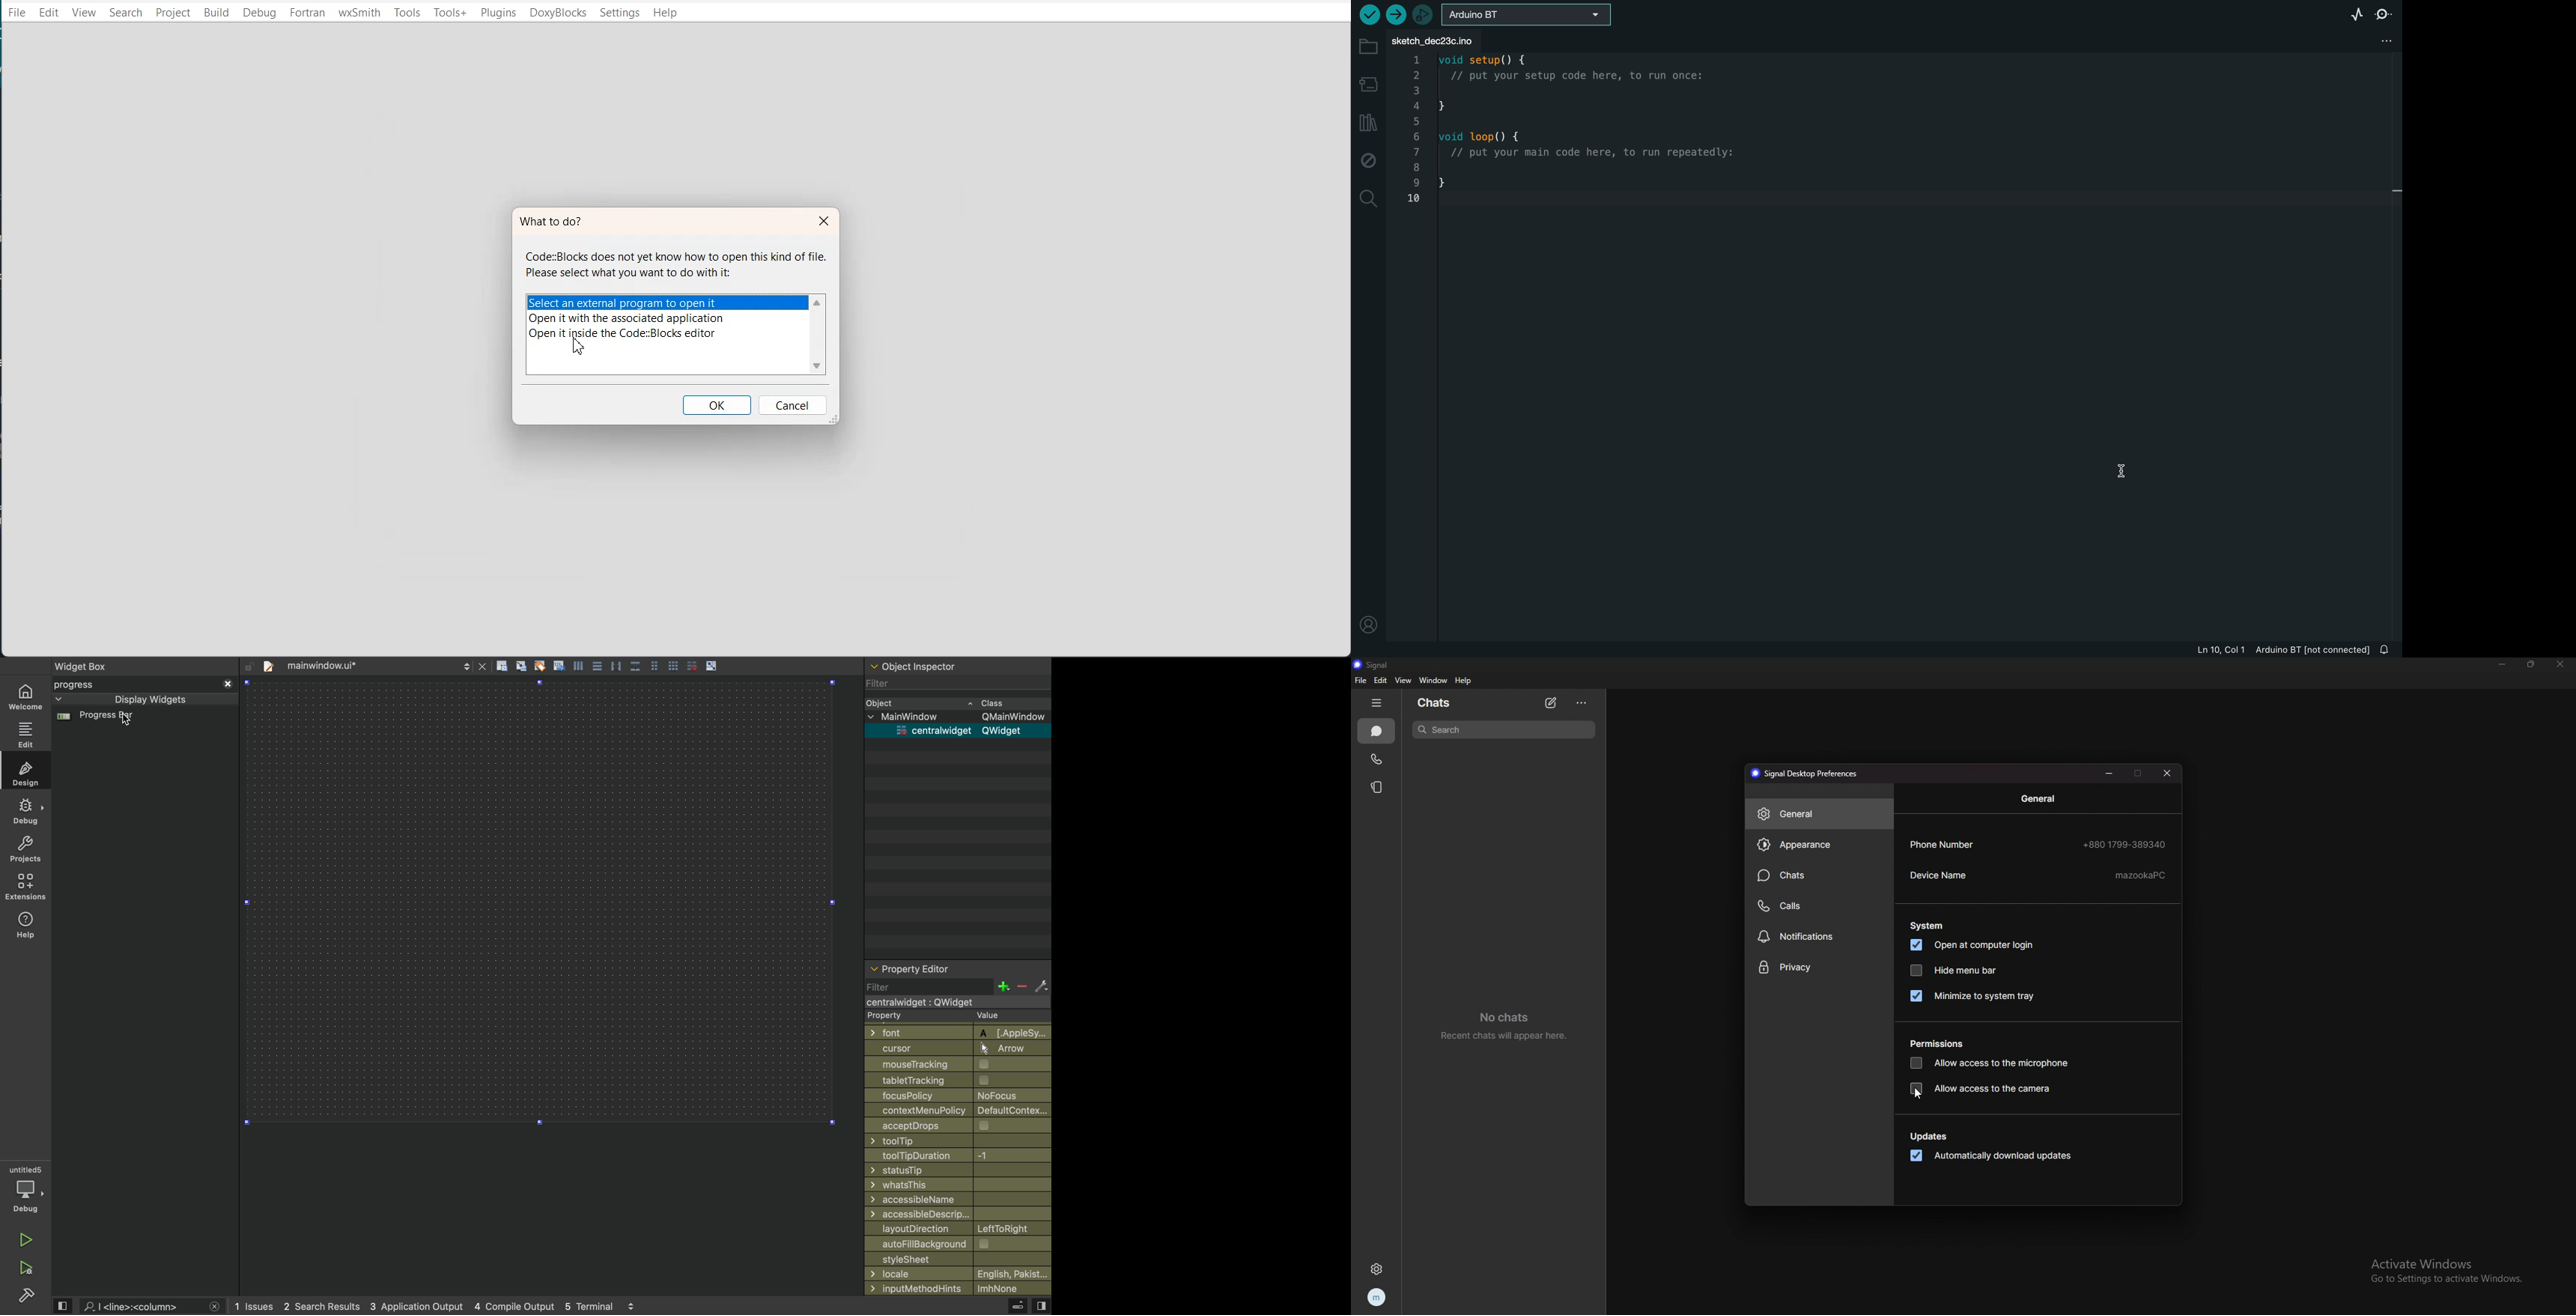 Image resolution: width=2576 pixels, height=1316 pixels. I want to click on view, so click(1403, 680).